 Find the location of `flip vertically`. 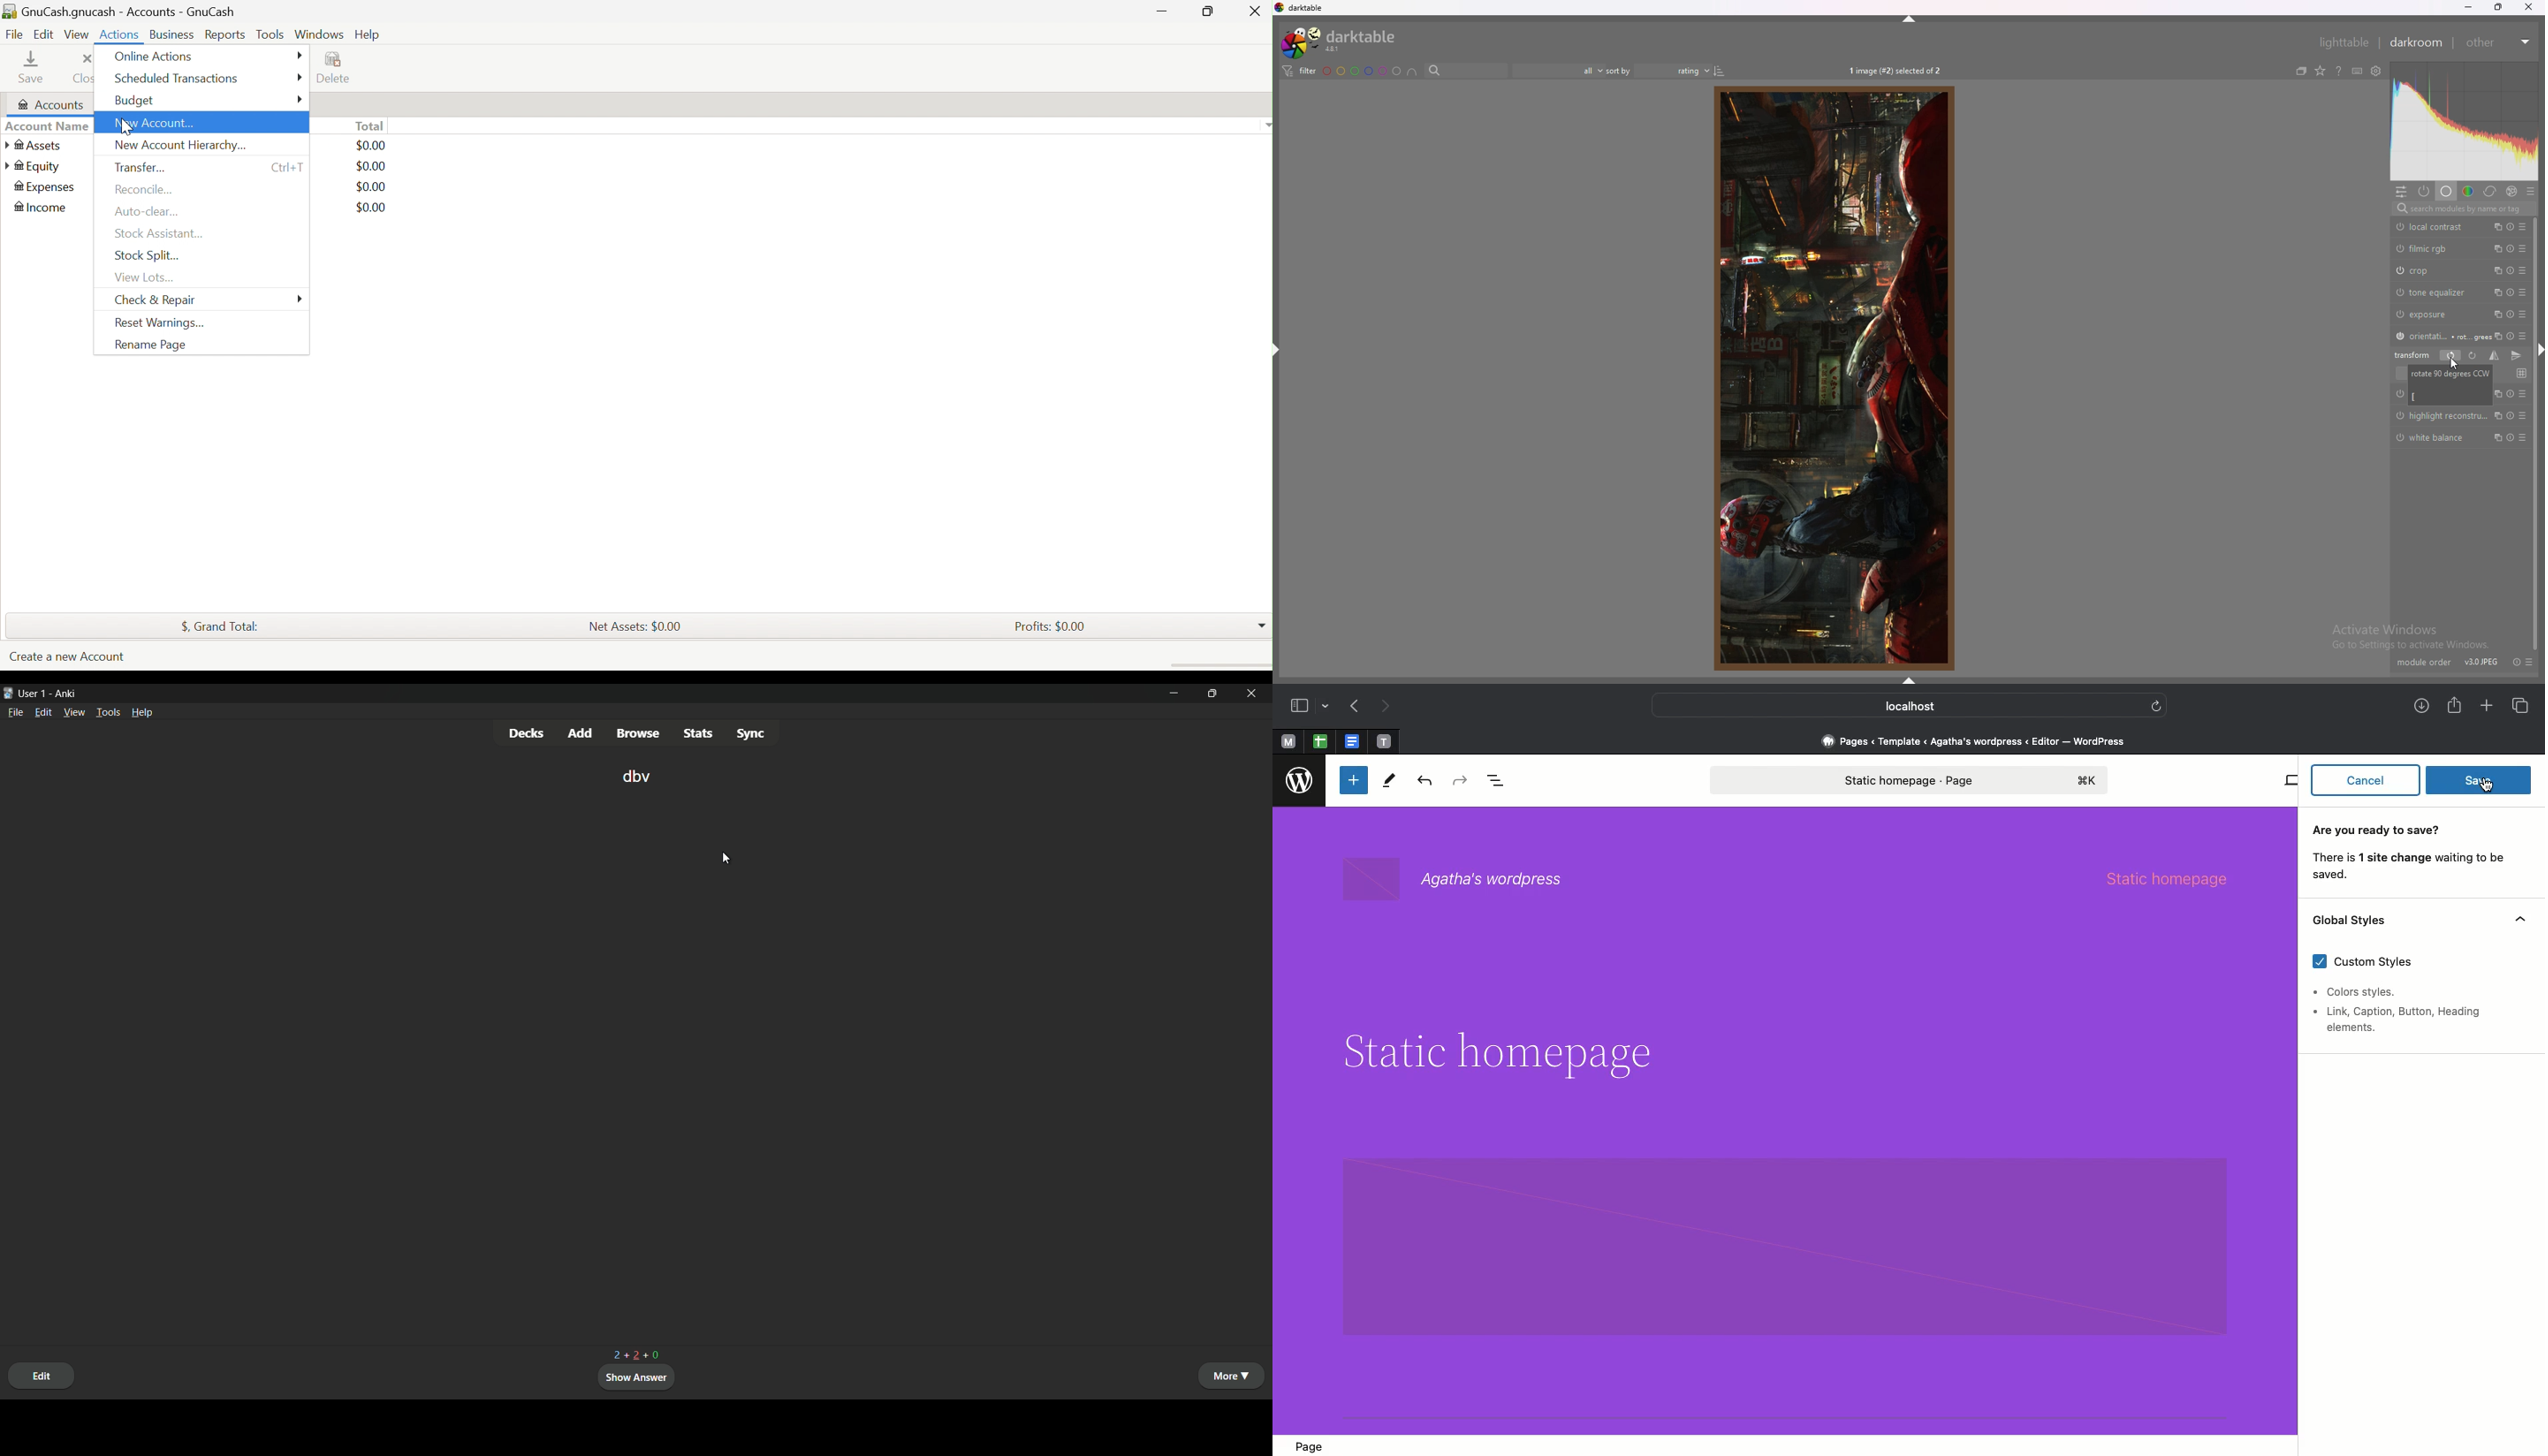

flip vertically is located at coordinates (2518, 355).